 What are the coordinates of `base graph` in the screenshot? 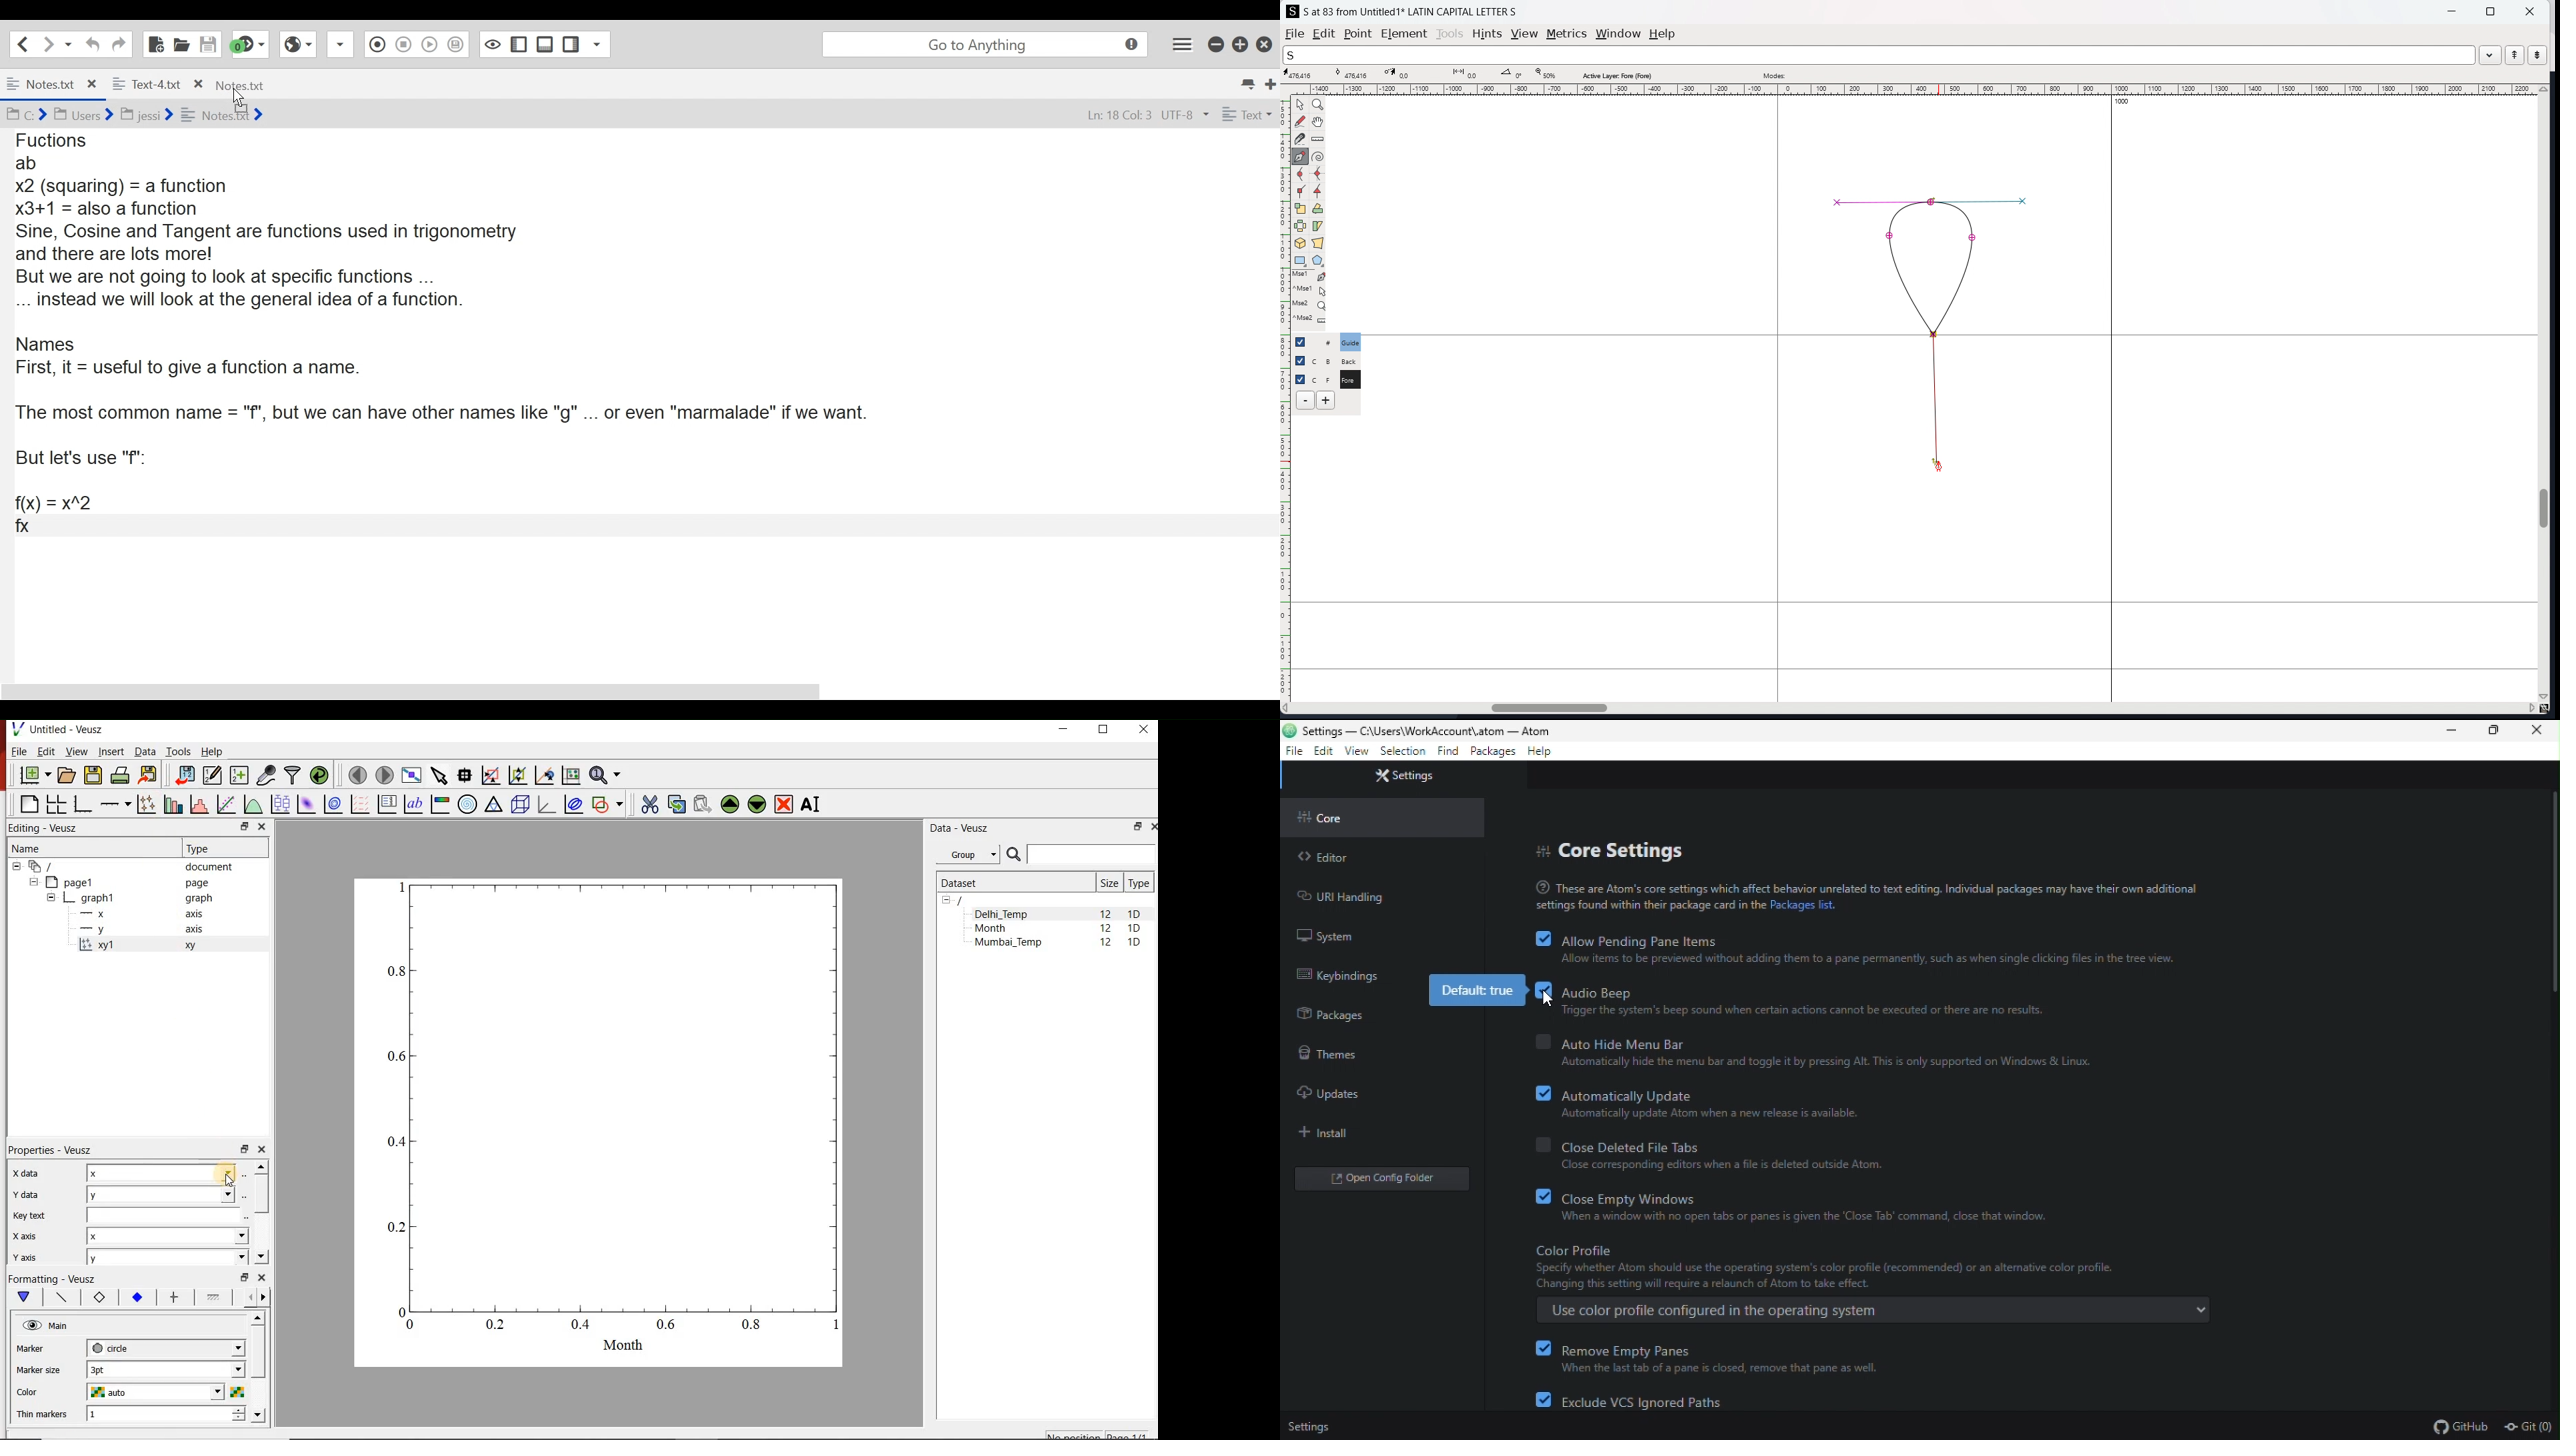 It's located at (81, 805).